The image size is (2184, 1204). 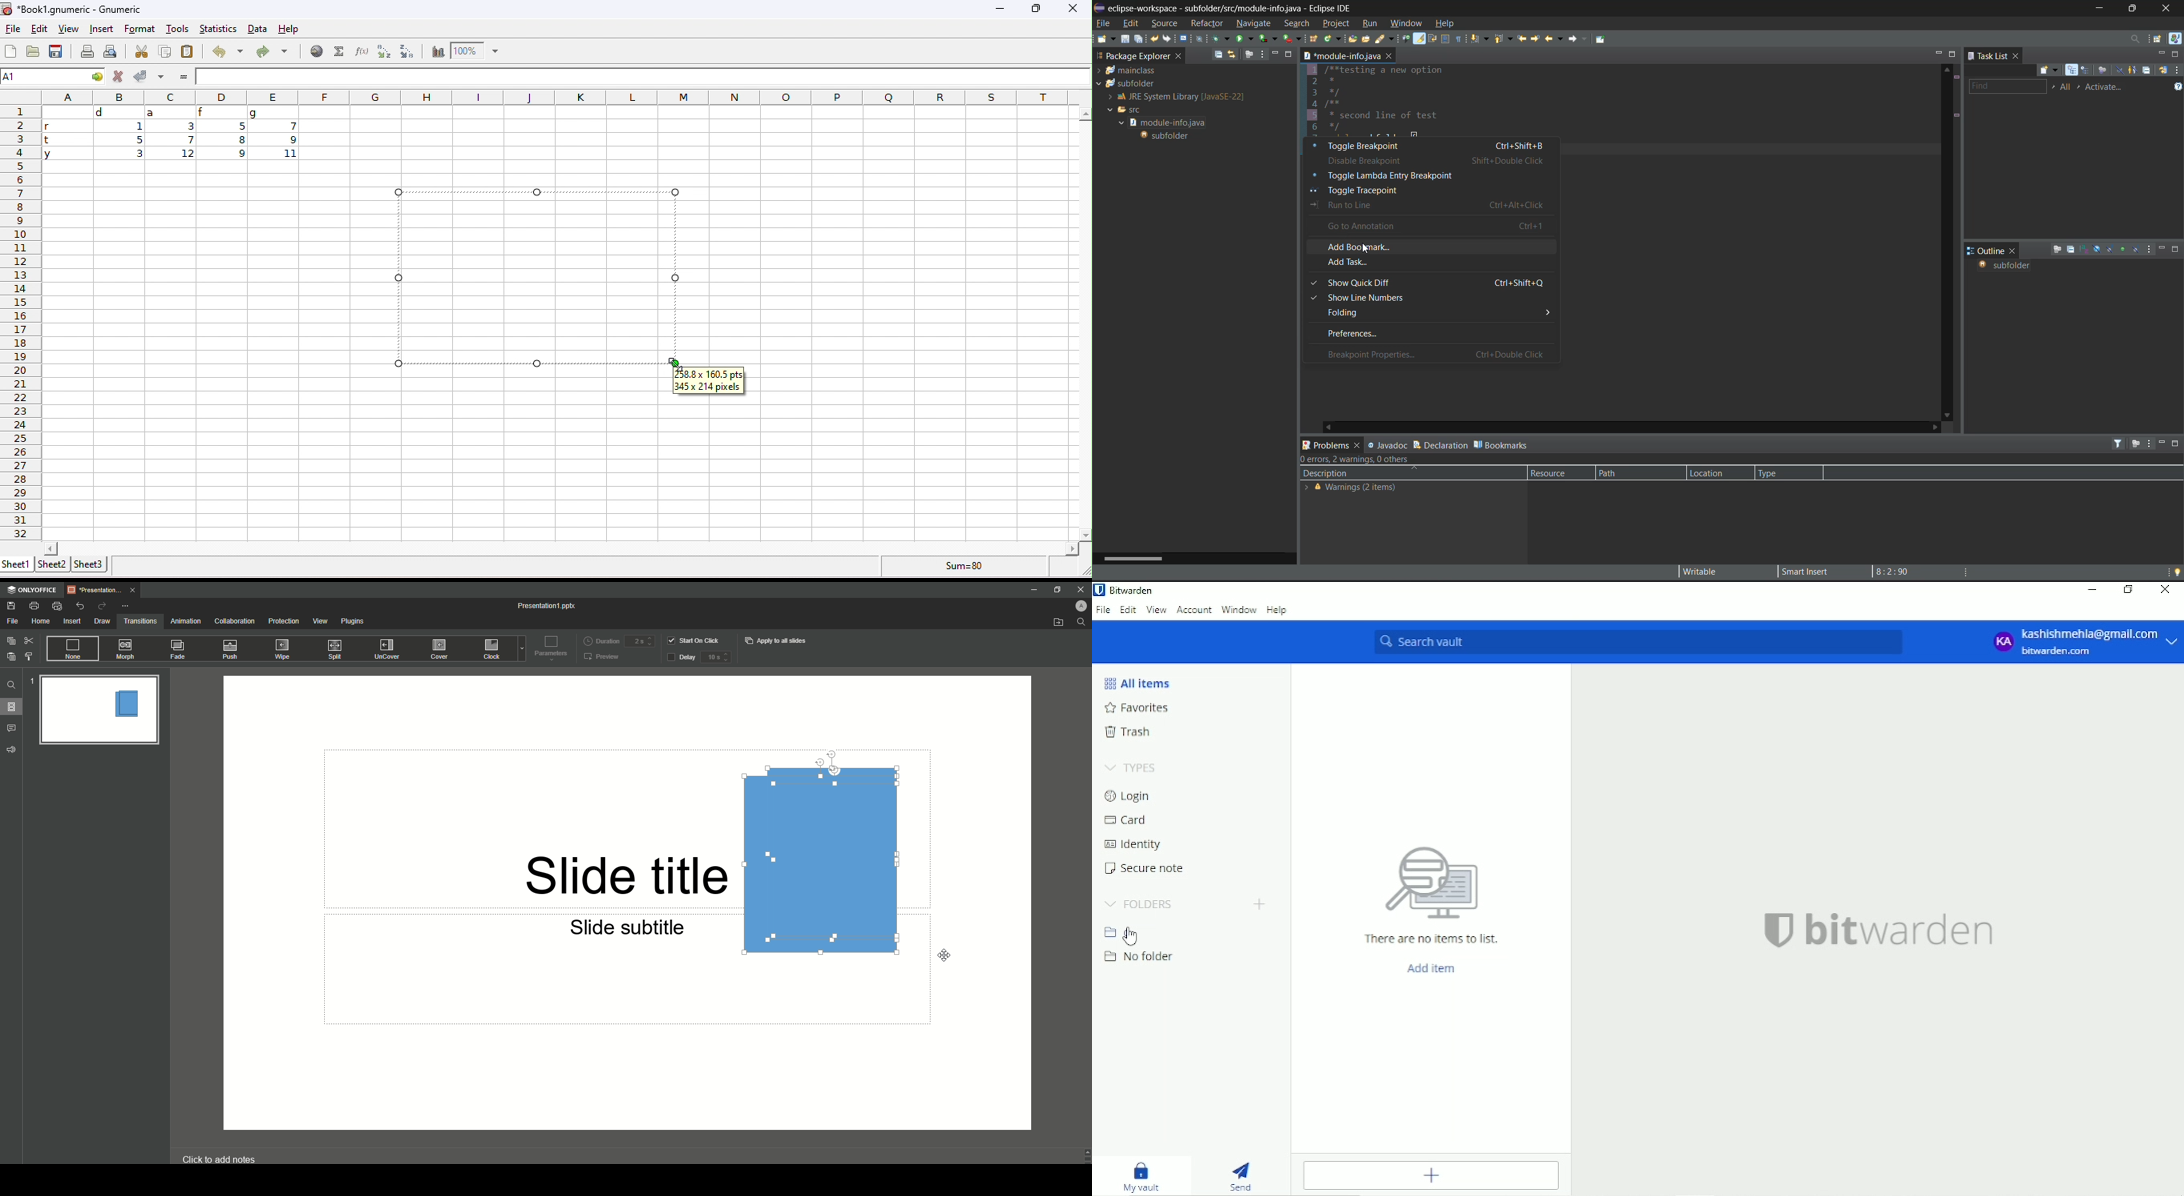 I want to click on data, so click(x=257, y=29).